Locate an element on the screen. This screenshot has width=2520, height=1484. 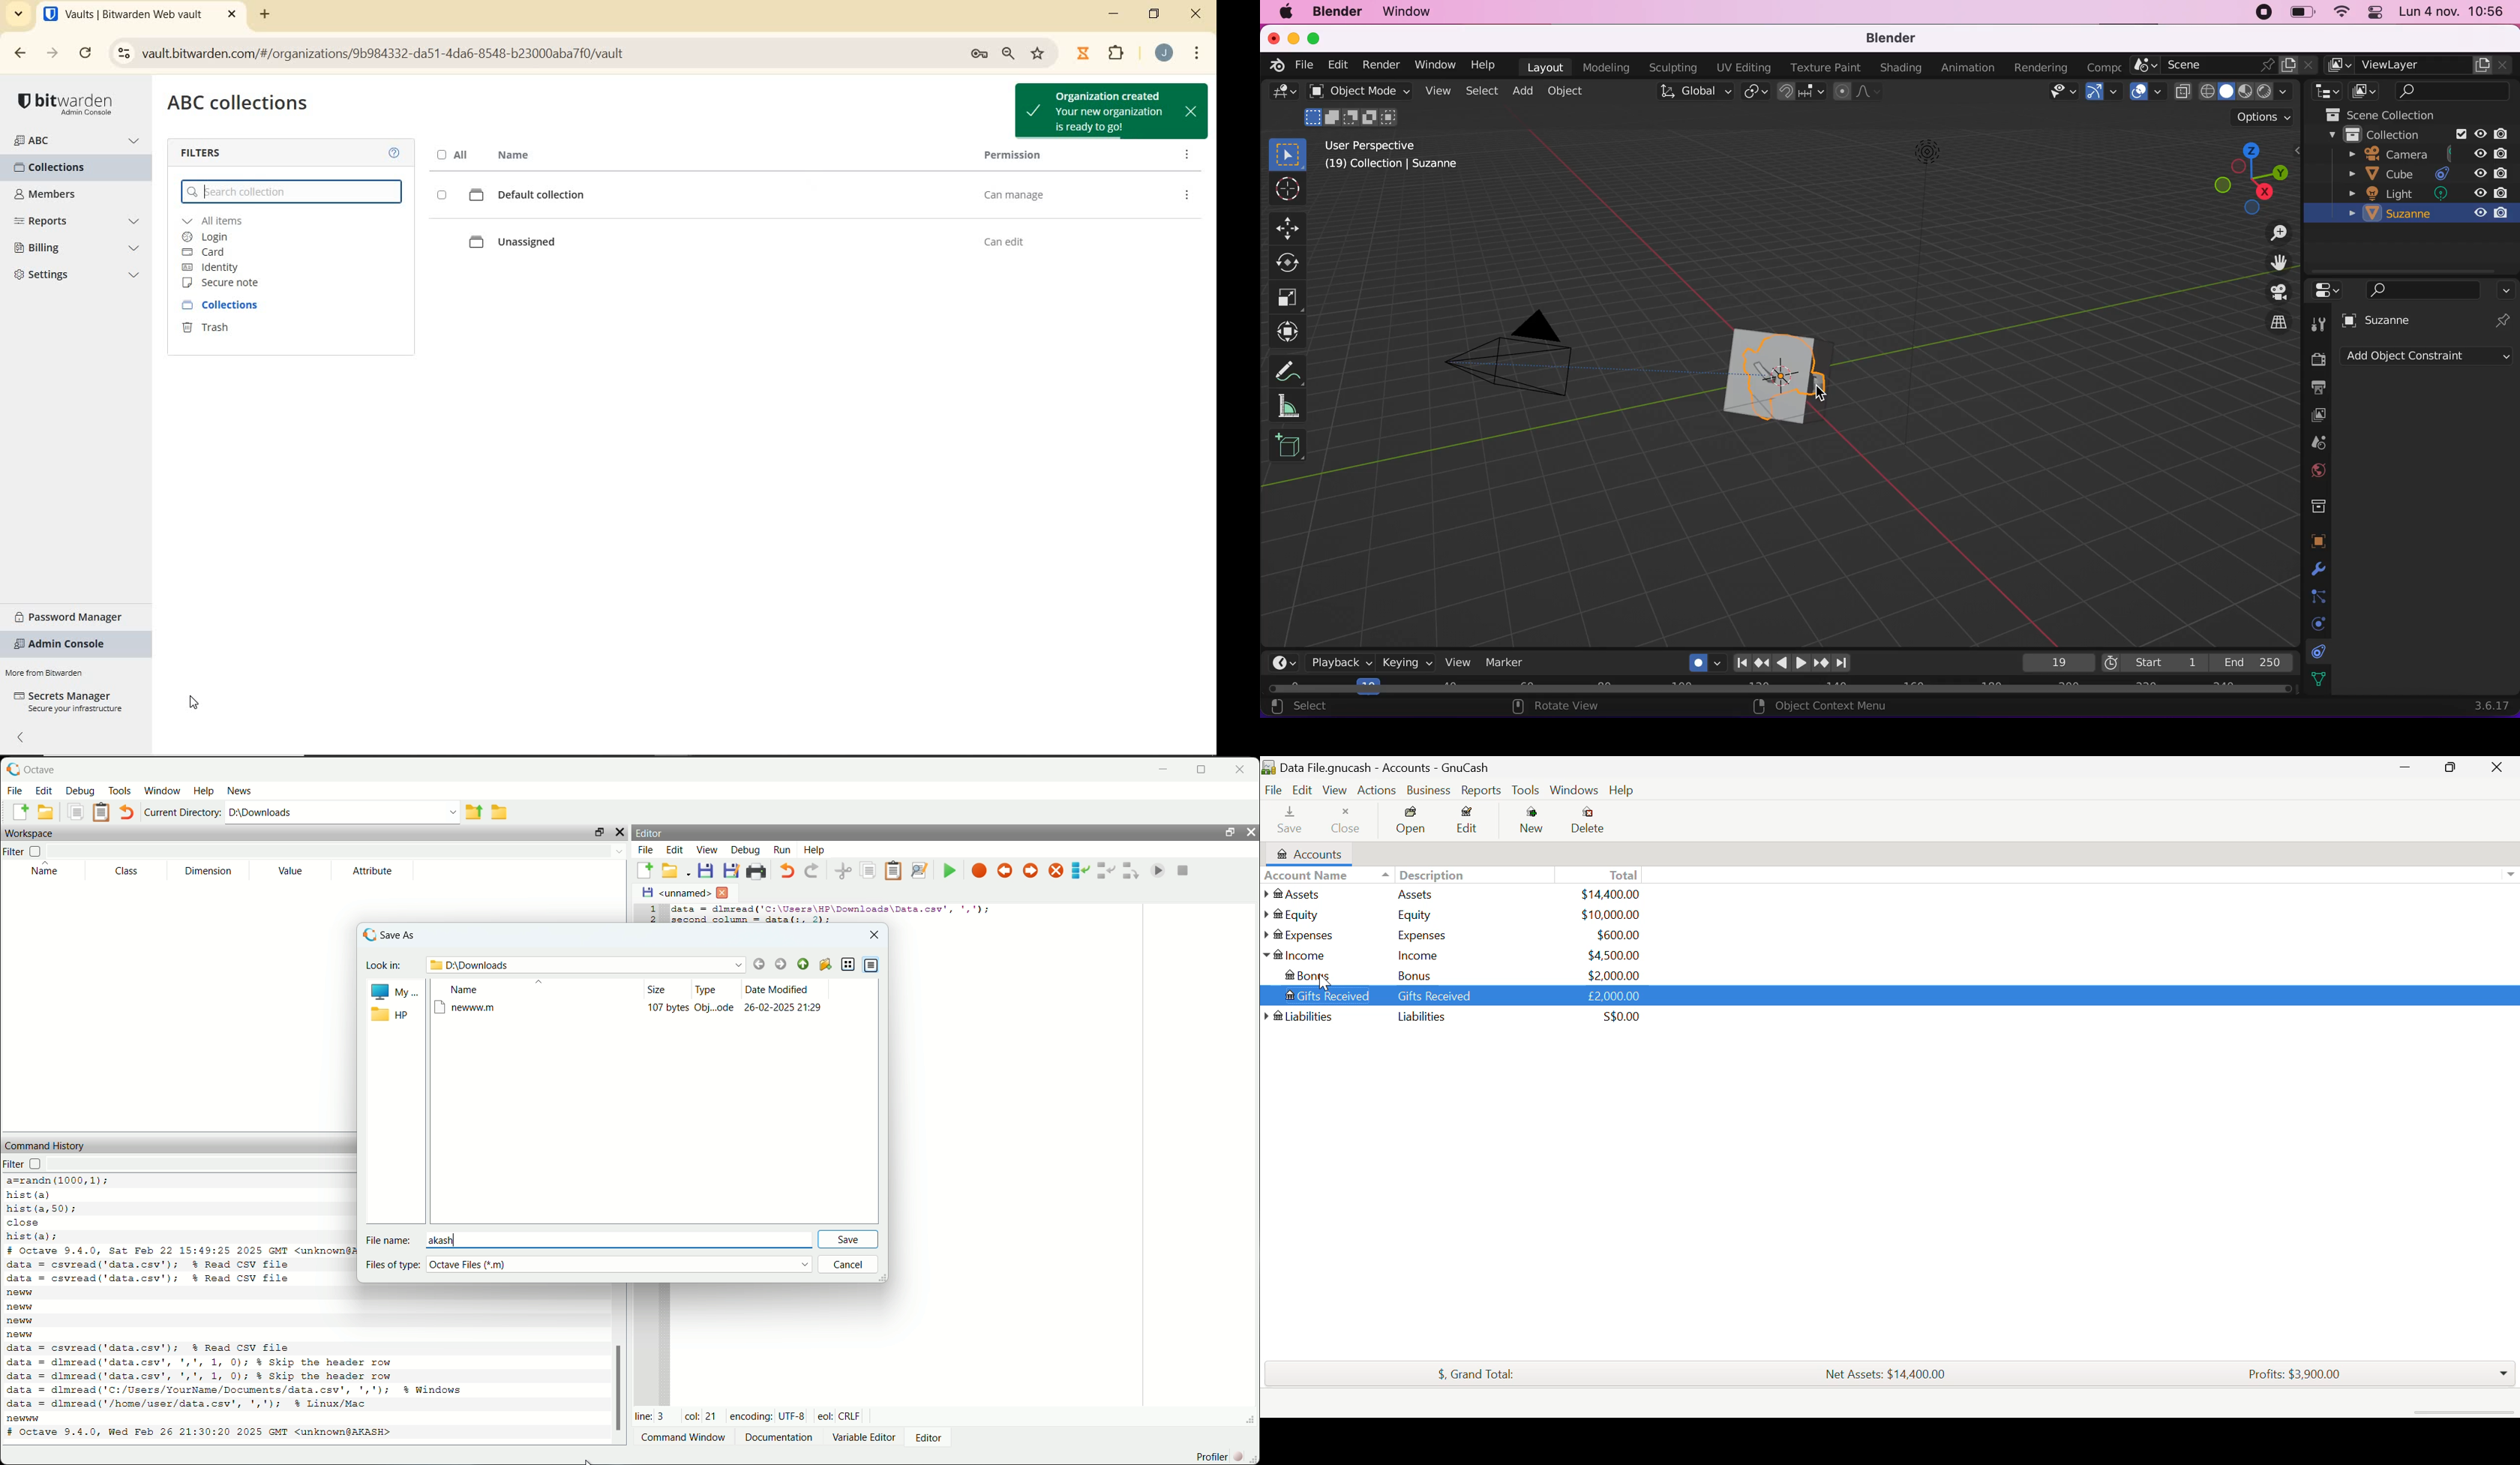
redo is located at coordinates (814, 872).